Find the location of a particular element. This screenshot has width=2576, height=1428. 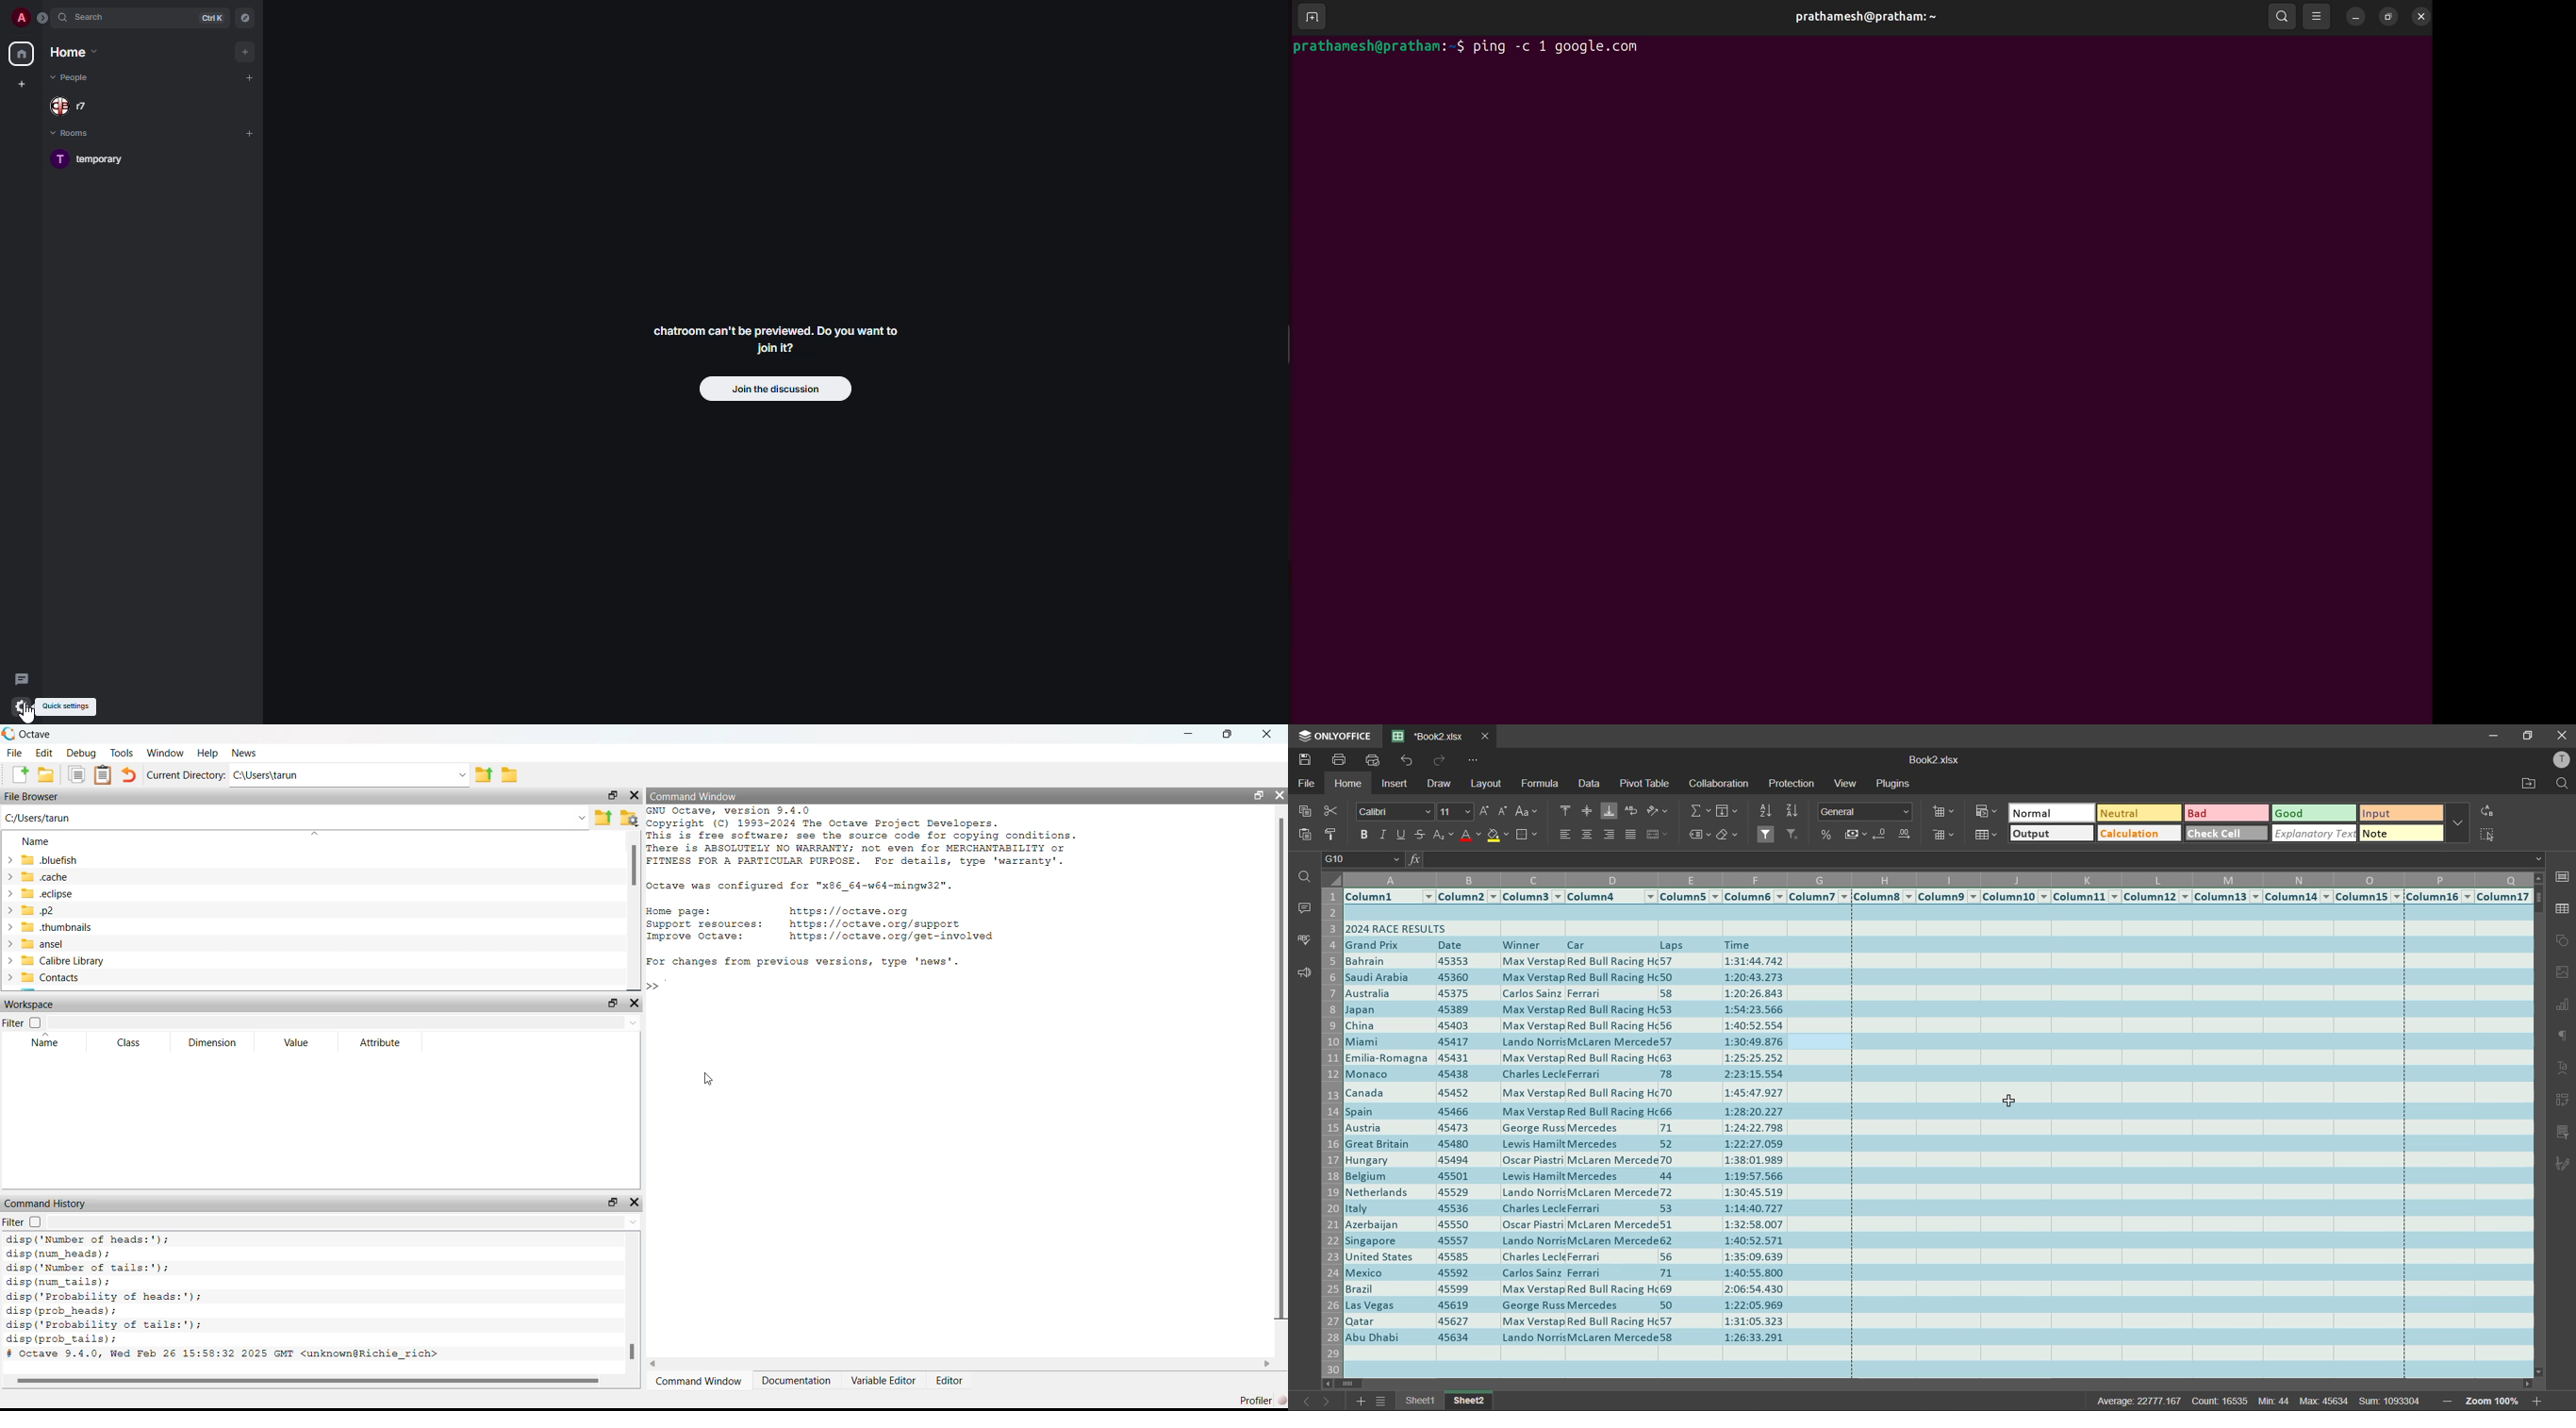

sum is located at coordinates (2391, 1402).